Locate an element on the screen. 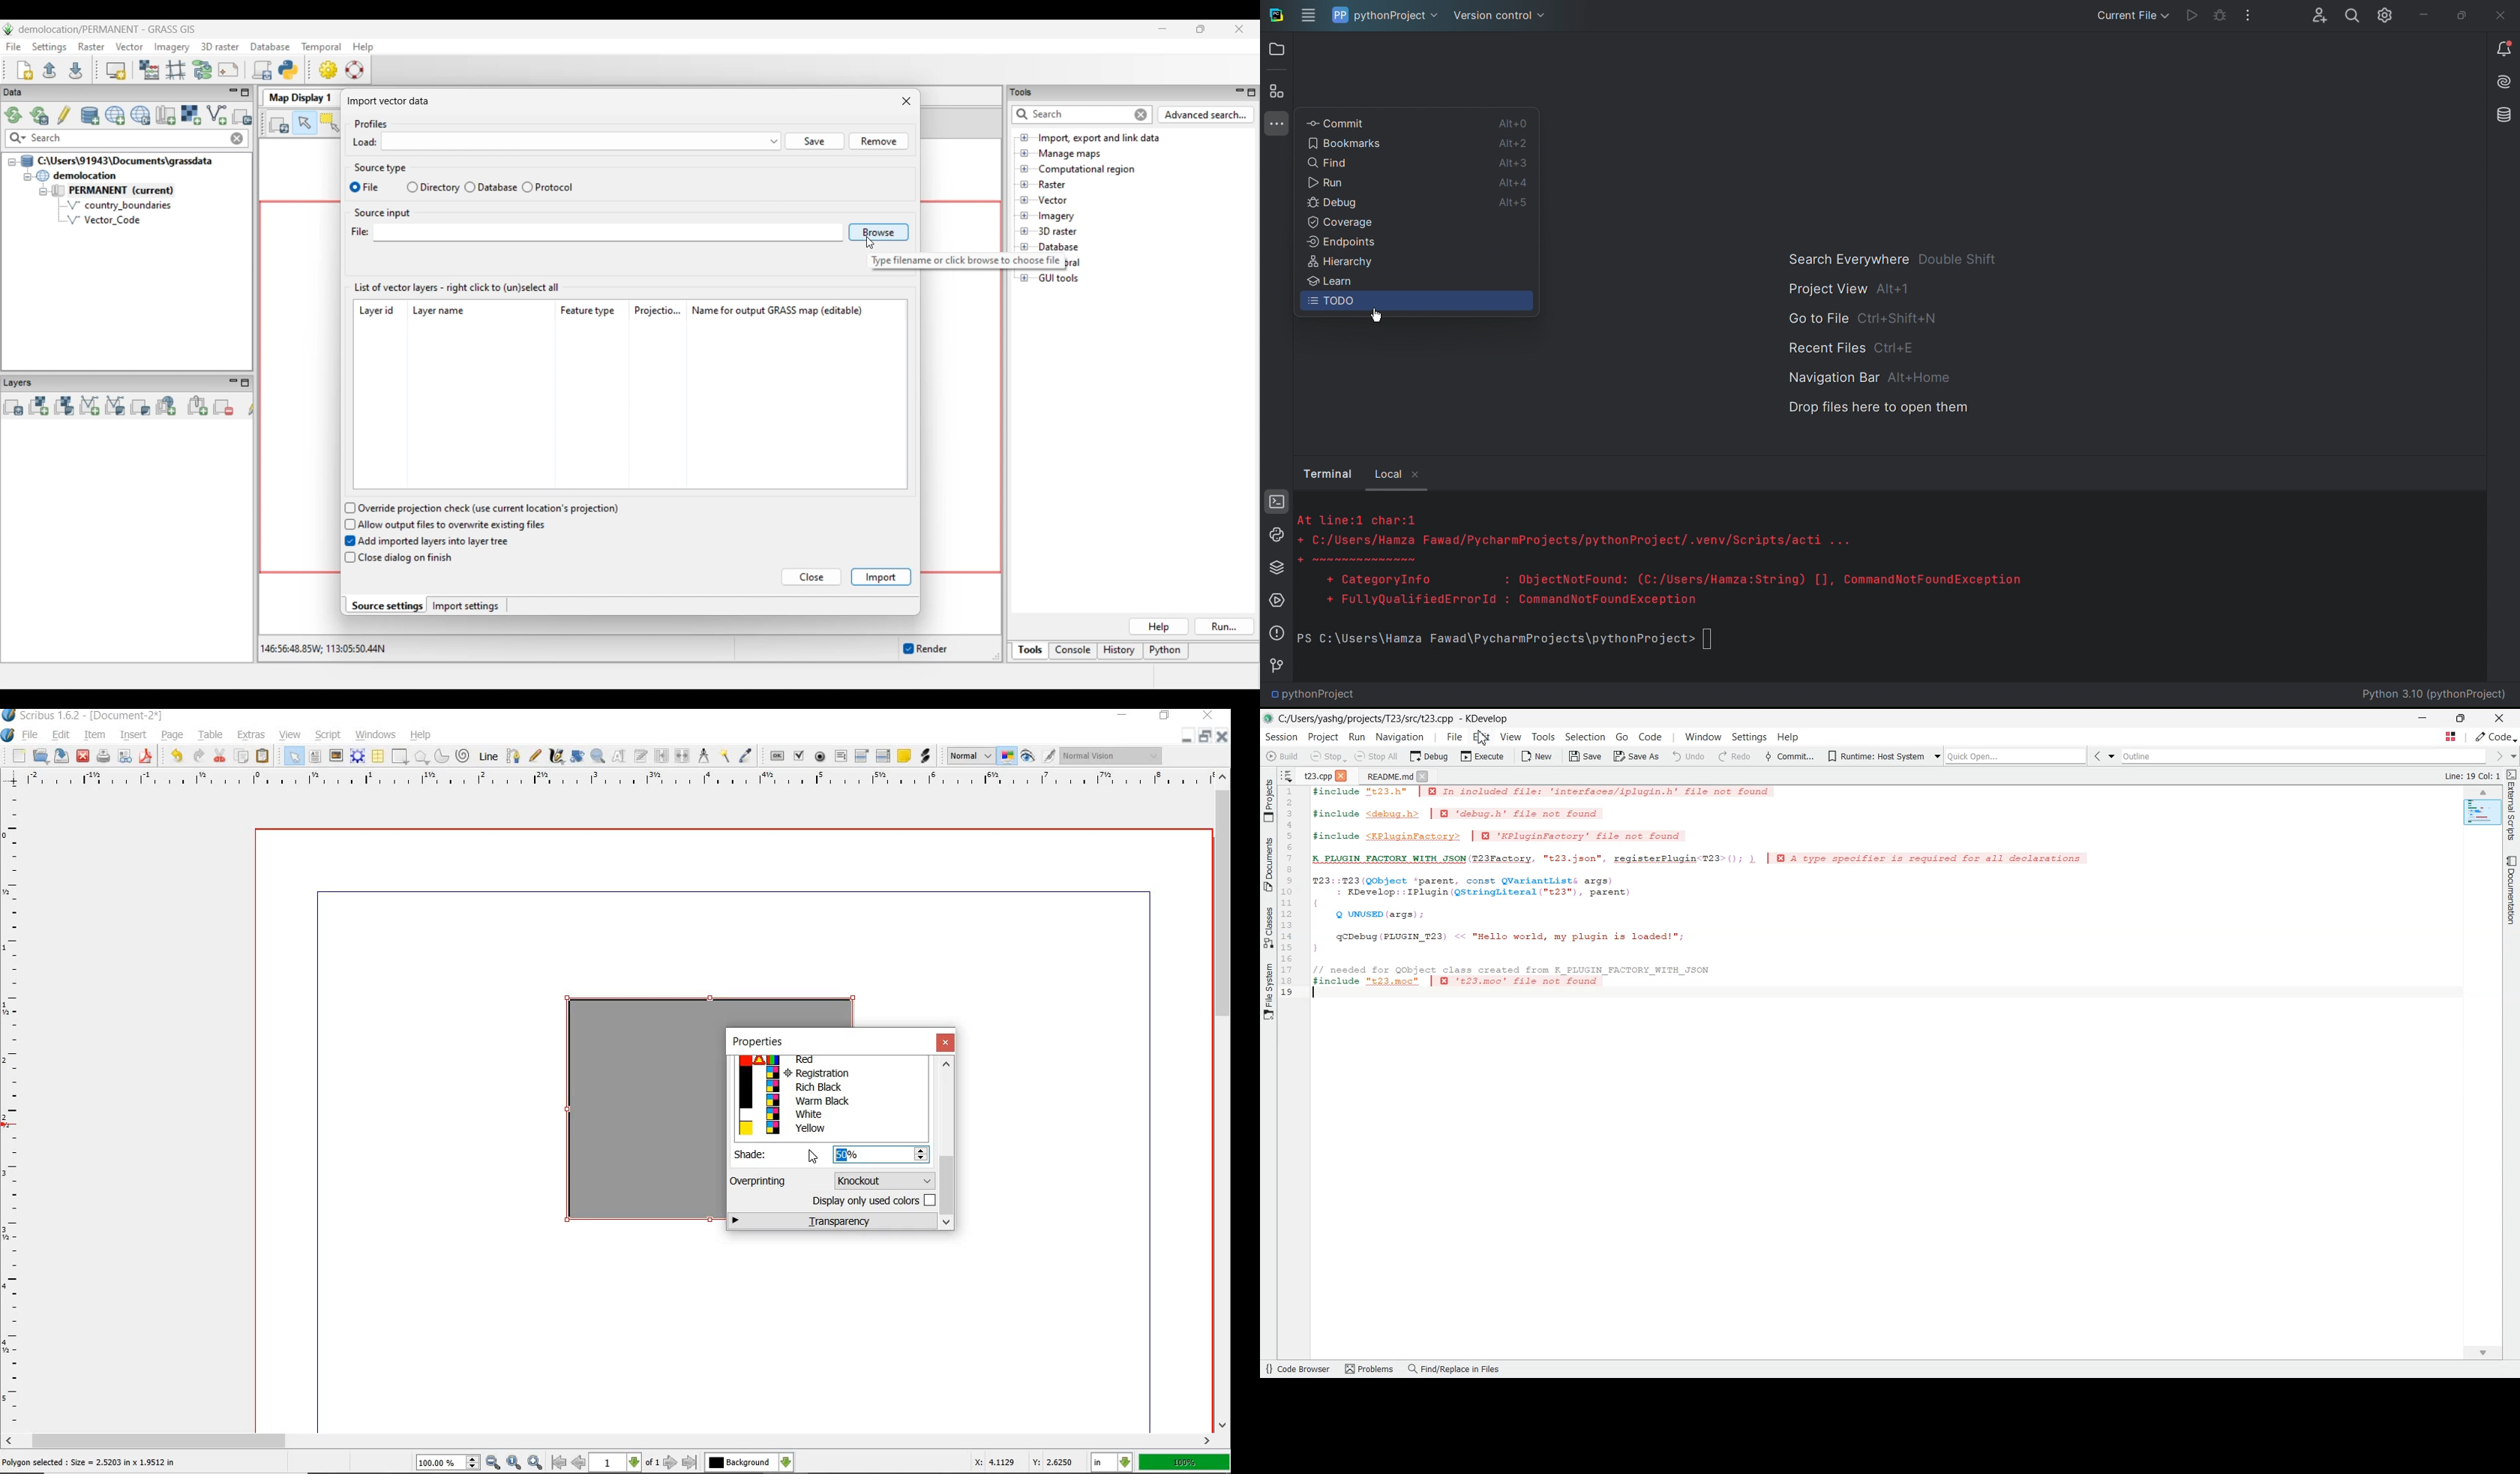 The image size is (2520, 1484). file is located at coordinates (31, 737).